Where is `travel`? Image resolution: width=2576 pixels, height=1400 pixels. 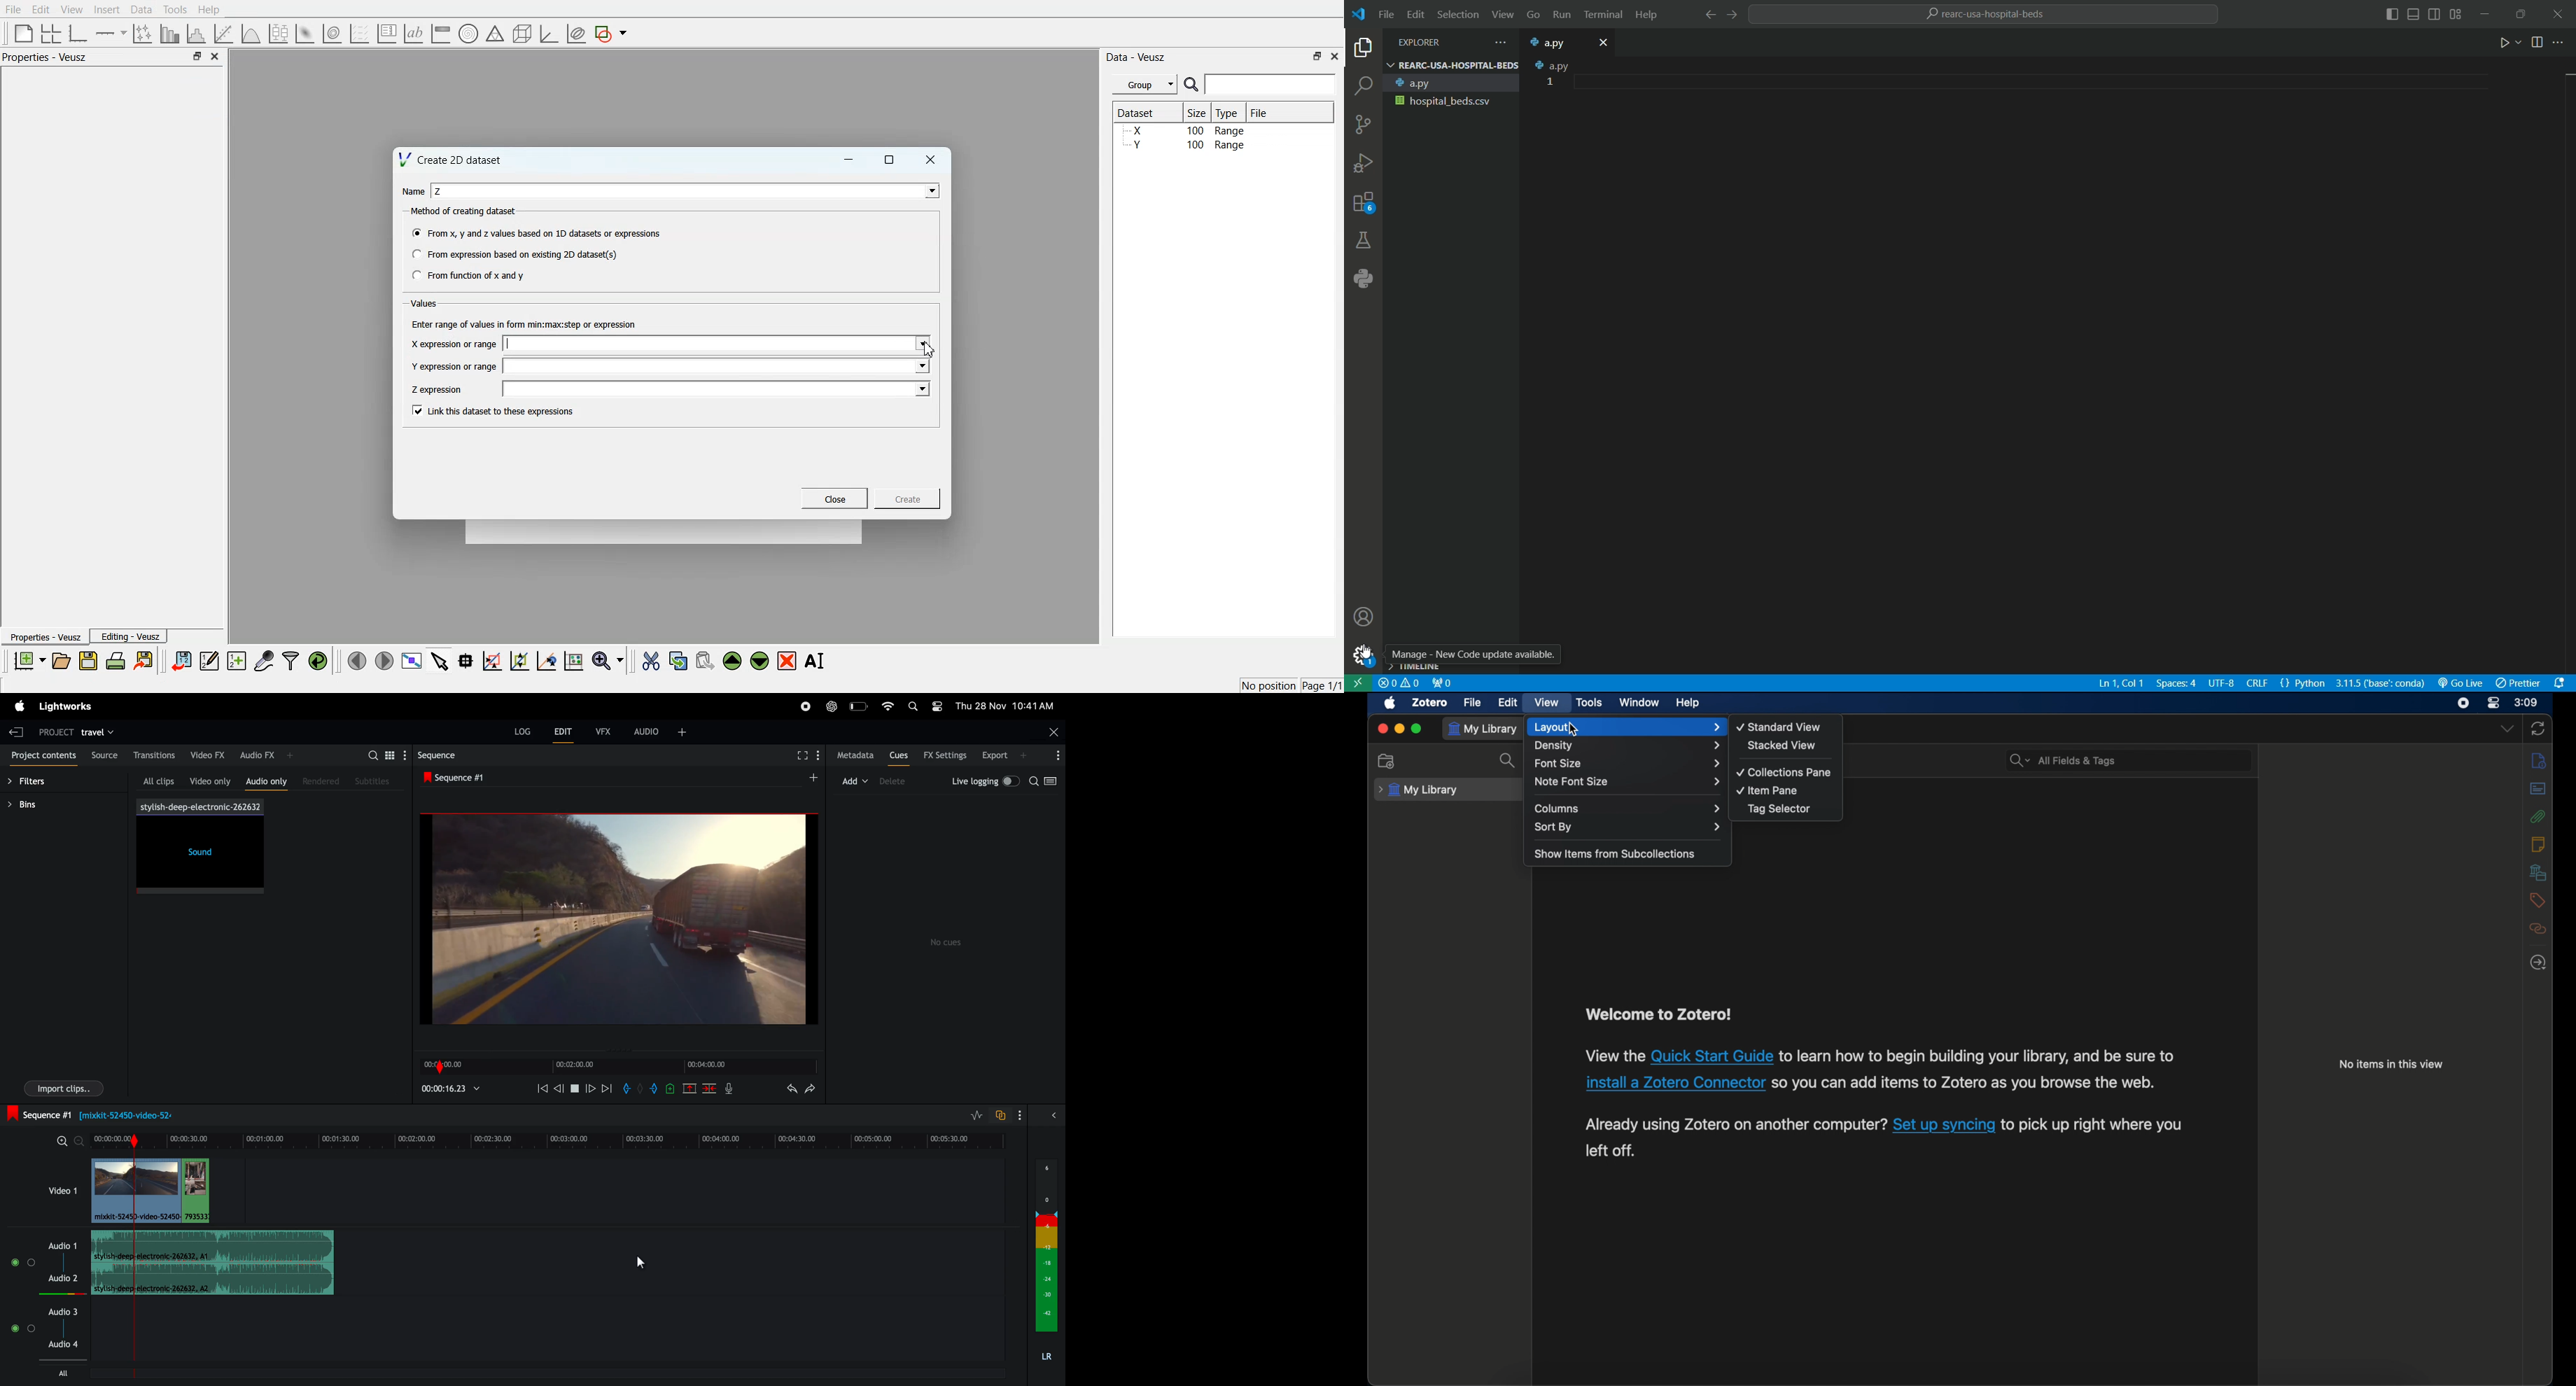
travel is located at coordinates (97, 734).